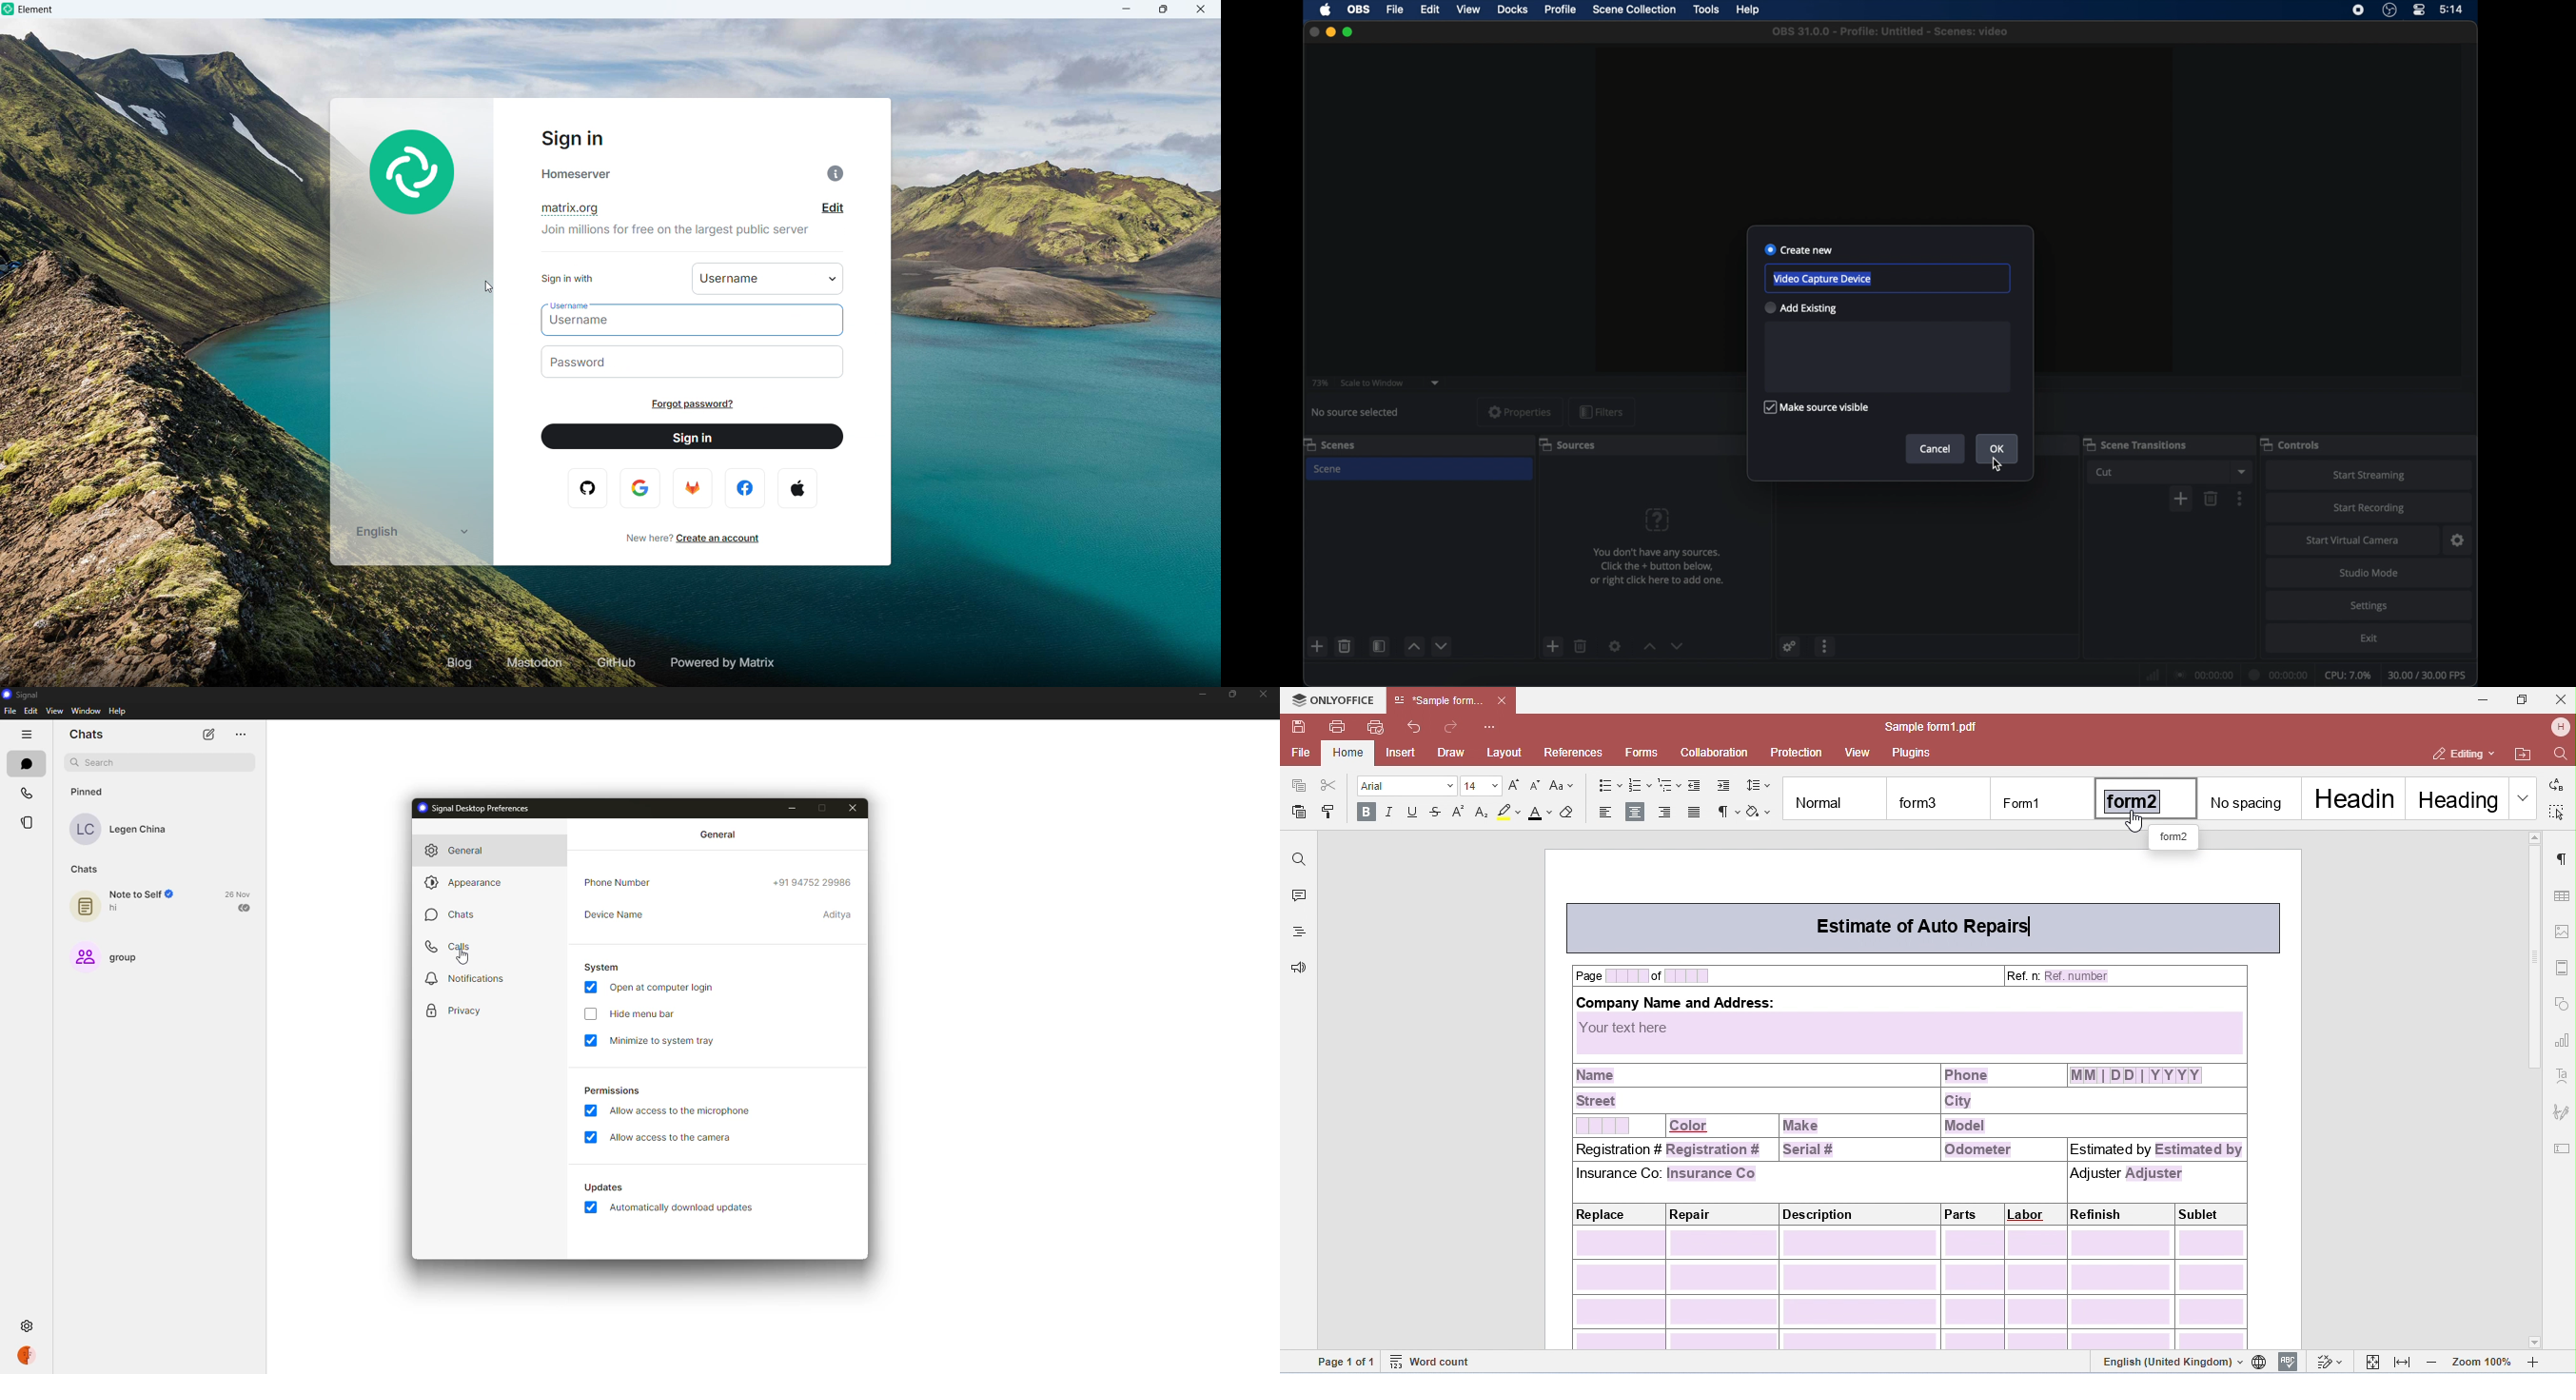  I want to click on minimize, so click(794, 807).